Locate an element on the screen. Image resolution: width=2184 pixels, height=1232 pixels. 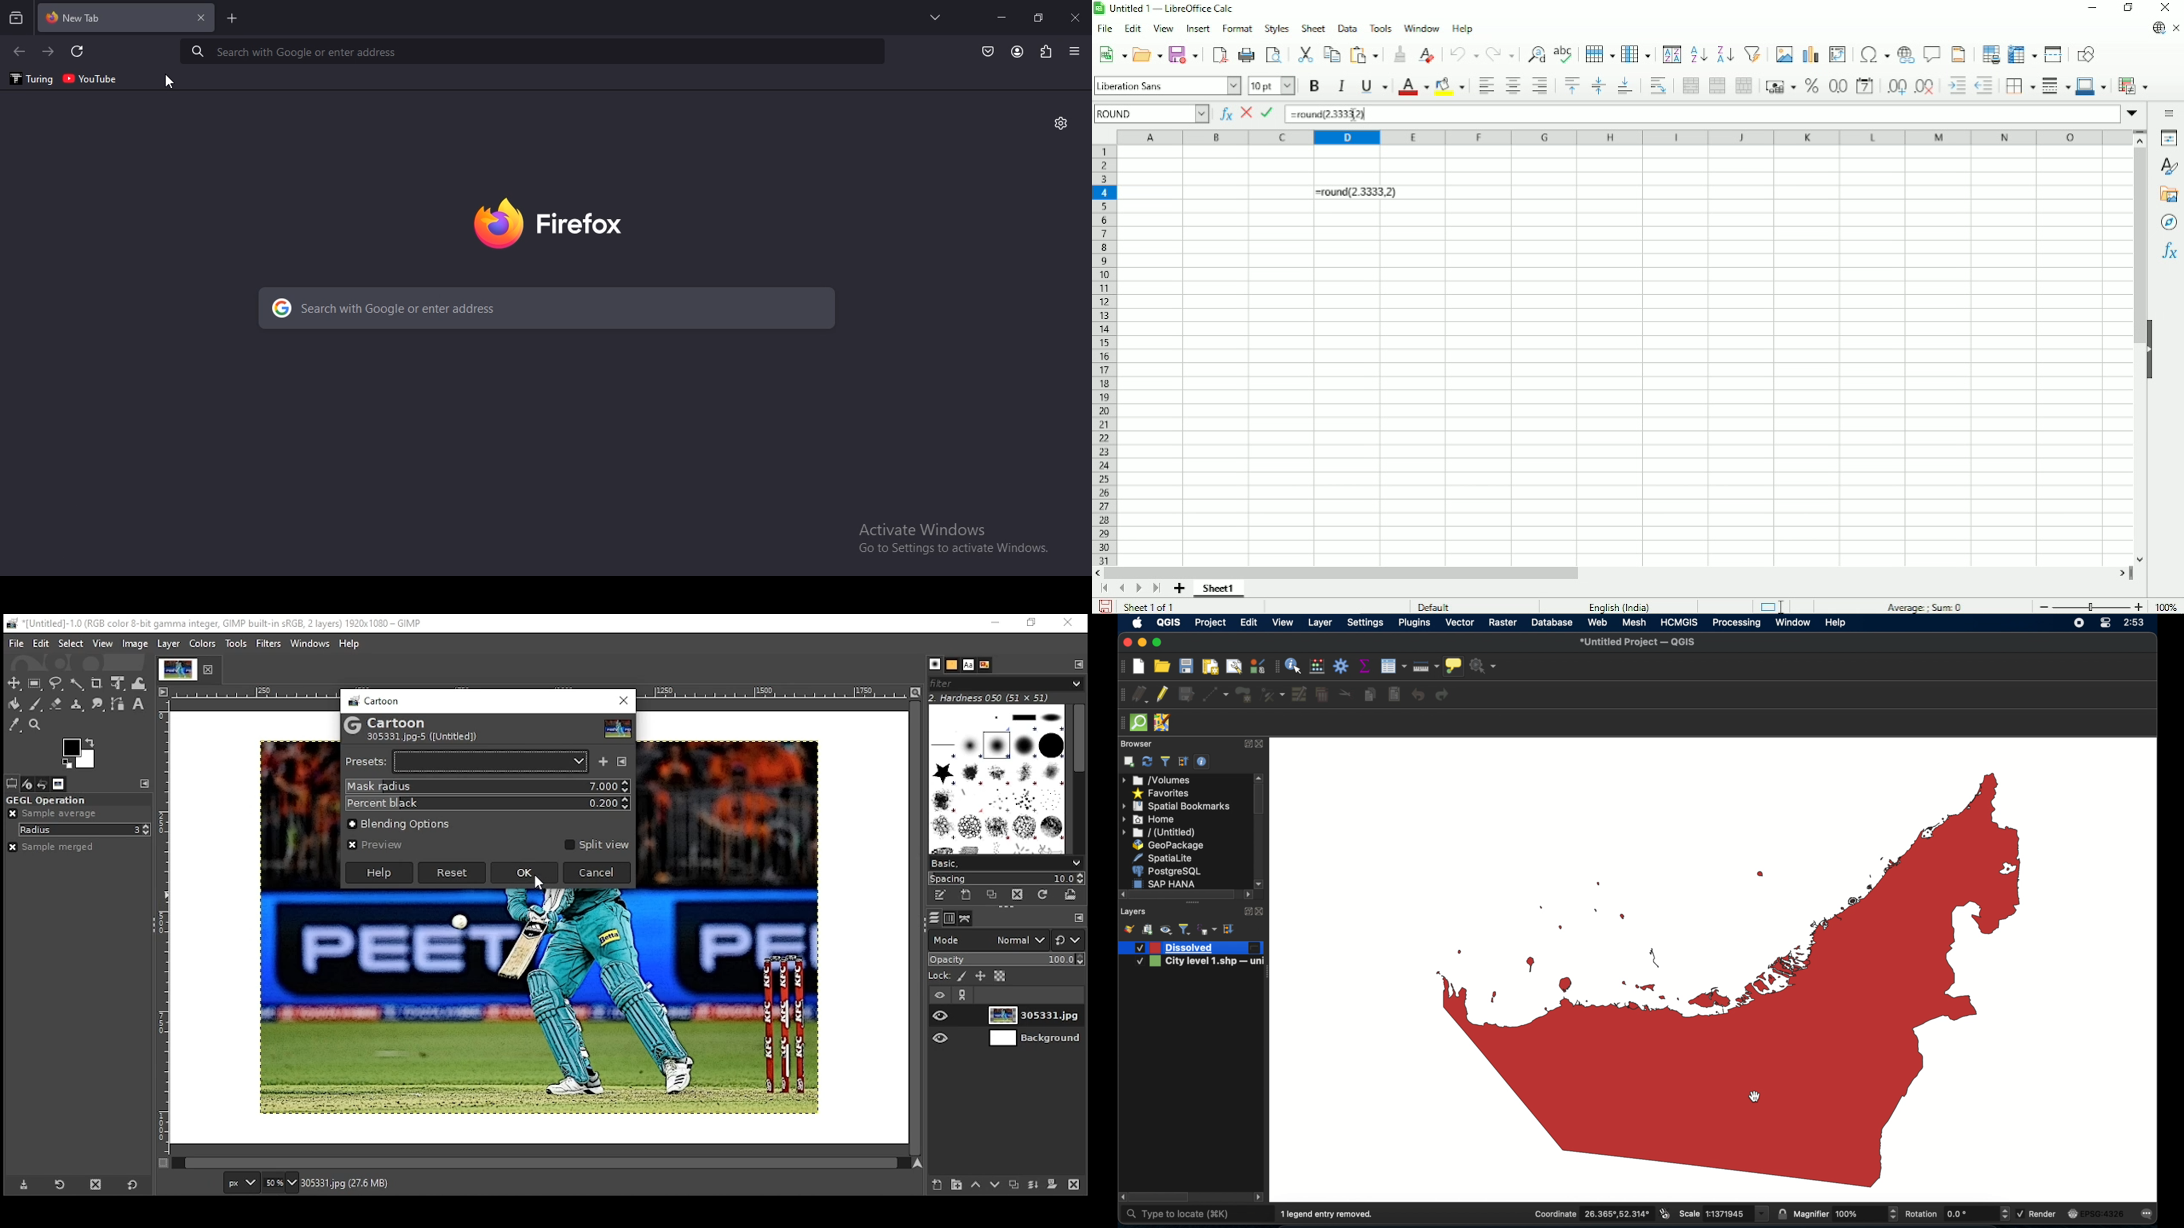
Properties is located at coordinates (2169, 138).